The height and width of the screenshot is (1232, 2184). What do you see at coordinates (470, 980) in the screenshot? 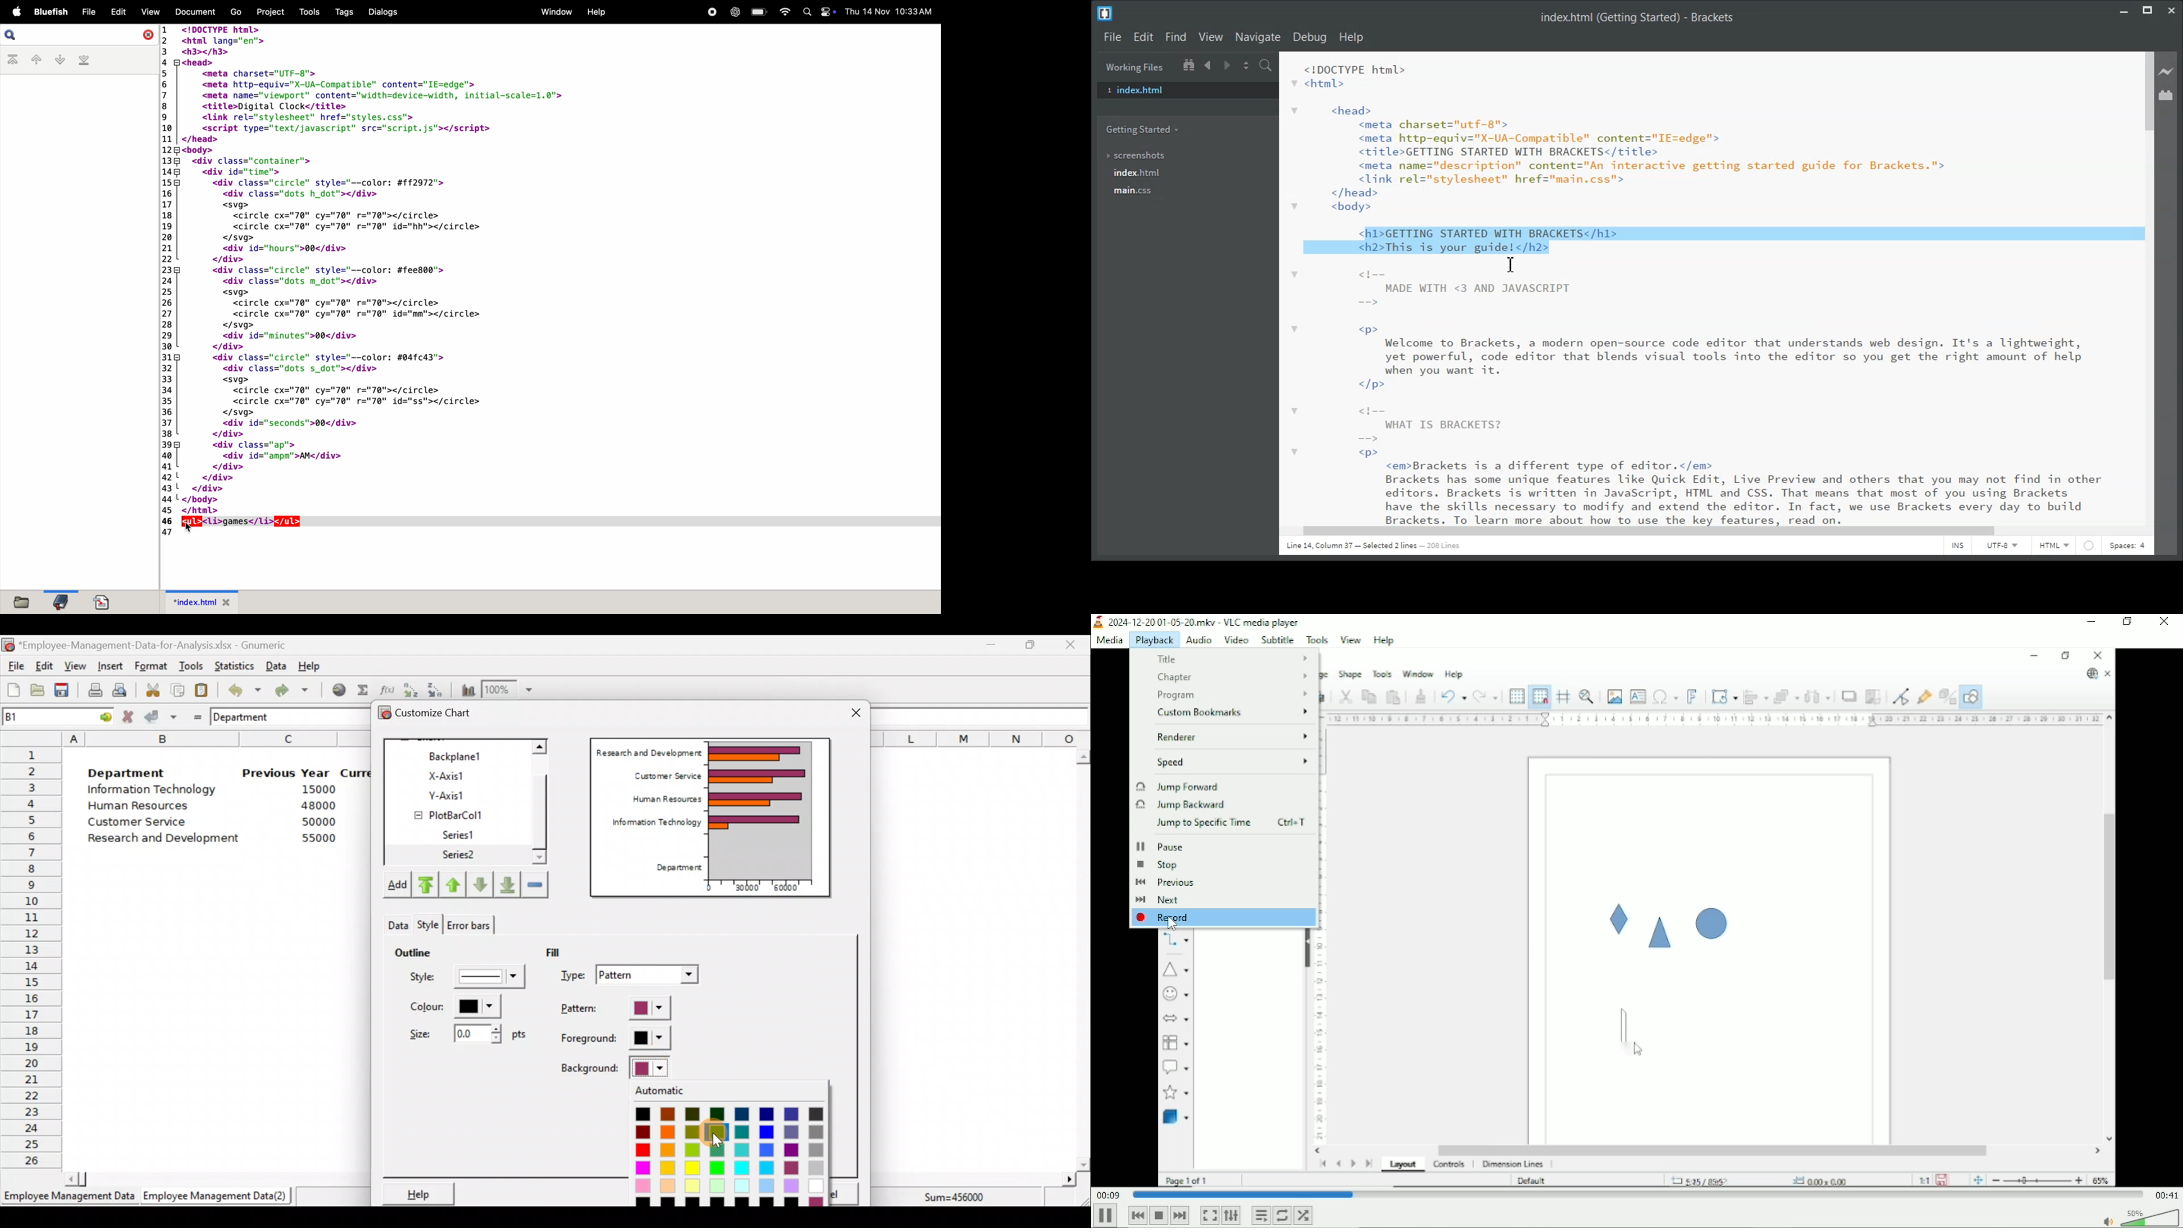
I see `Style` at bounding box center [470, 980].